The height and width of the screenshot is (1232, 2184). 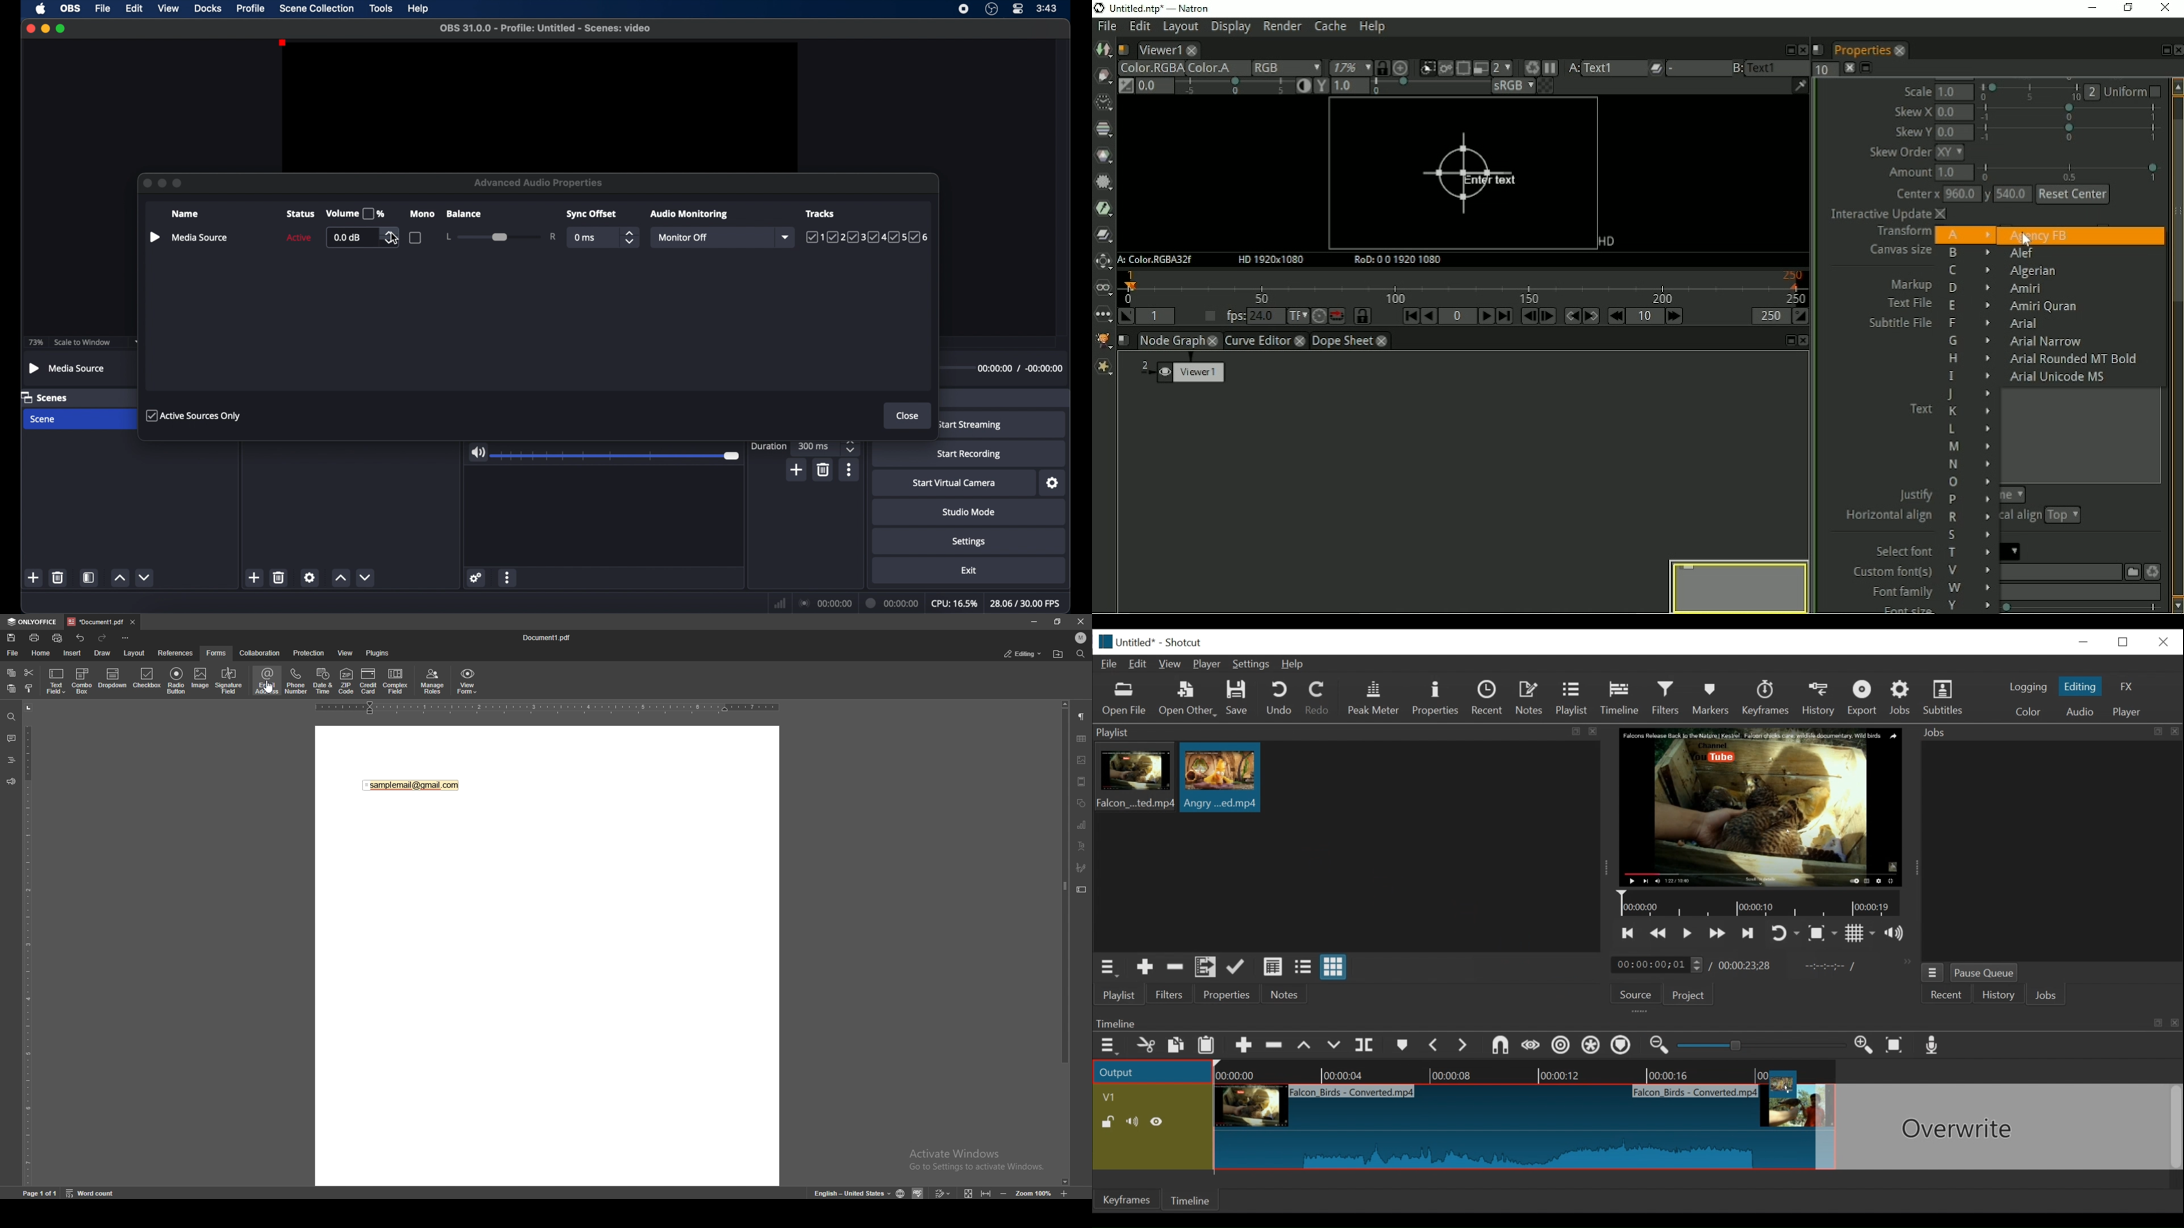 I want to click on file name, so click(x=550, y=637).